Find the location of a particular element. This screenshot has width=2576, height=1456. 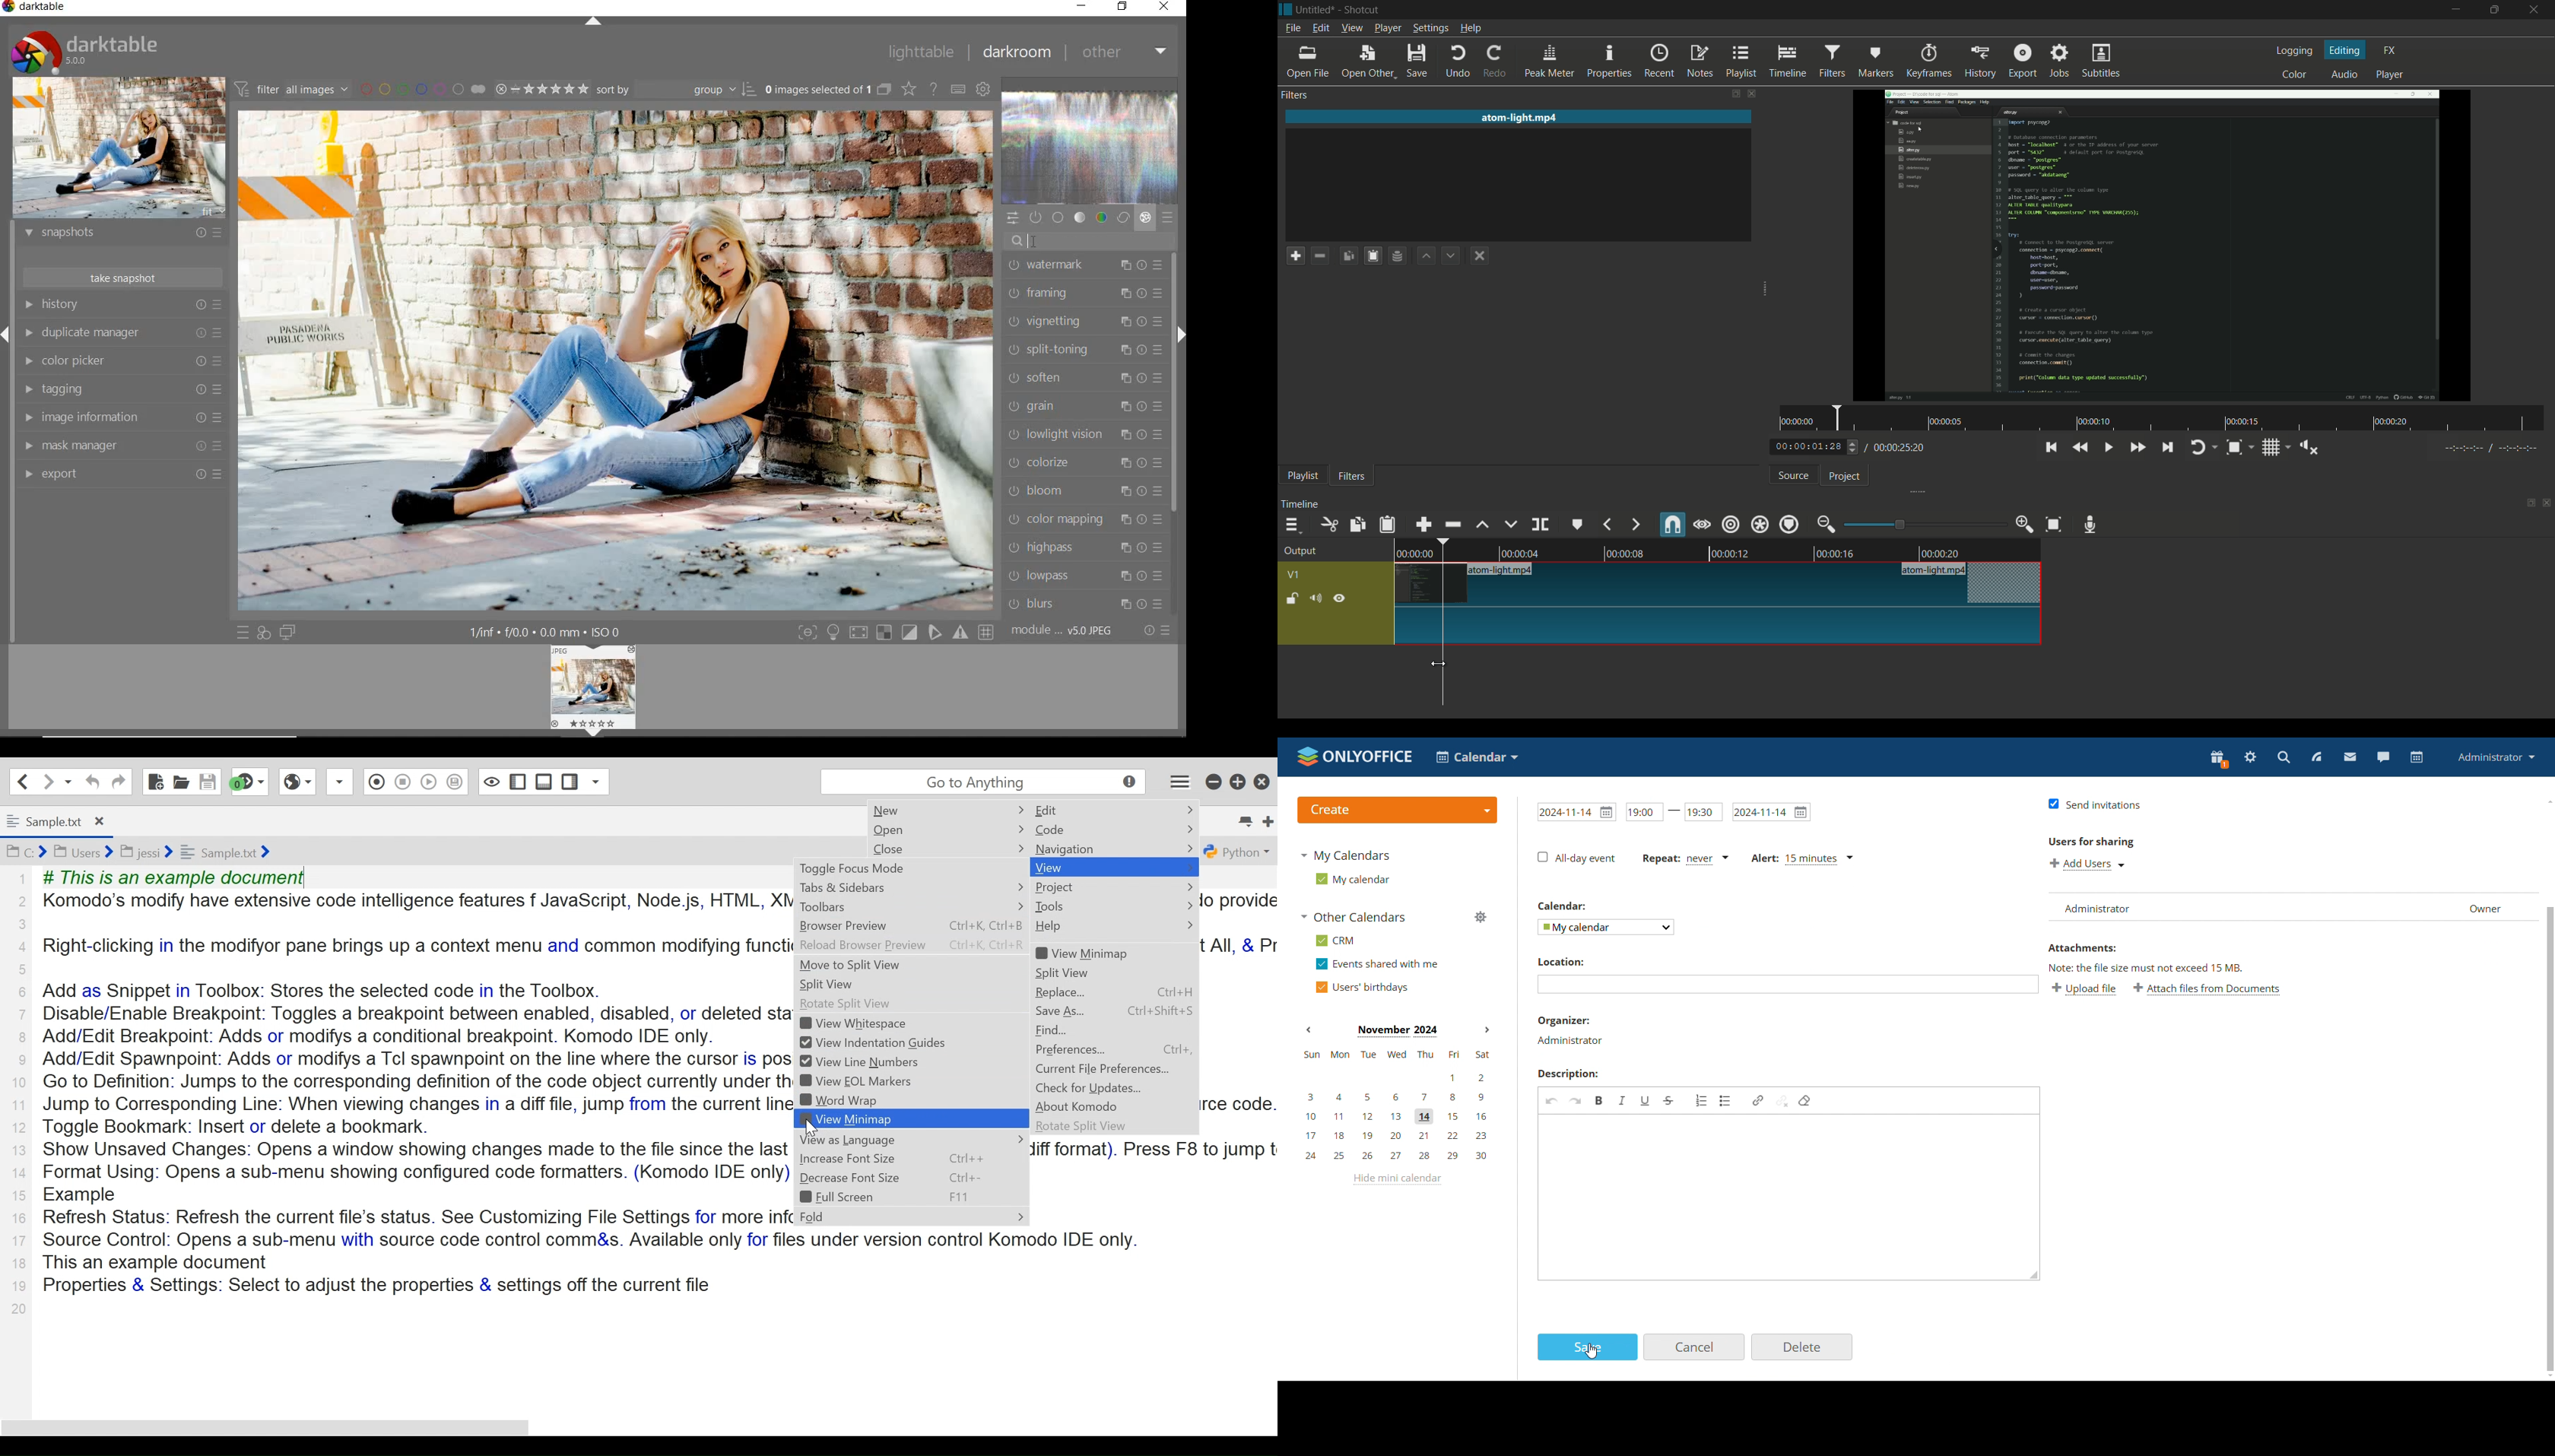

snapshots is located at coordinates (122, 235).